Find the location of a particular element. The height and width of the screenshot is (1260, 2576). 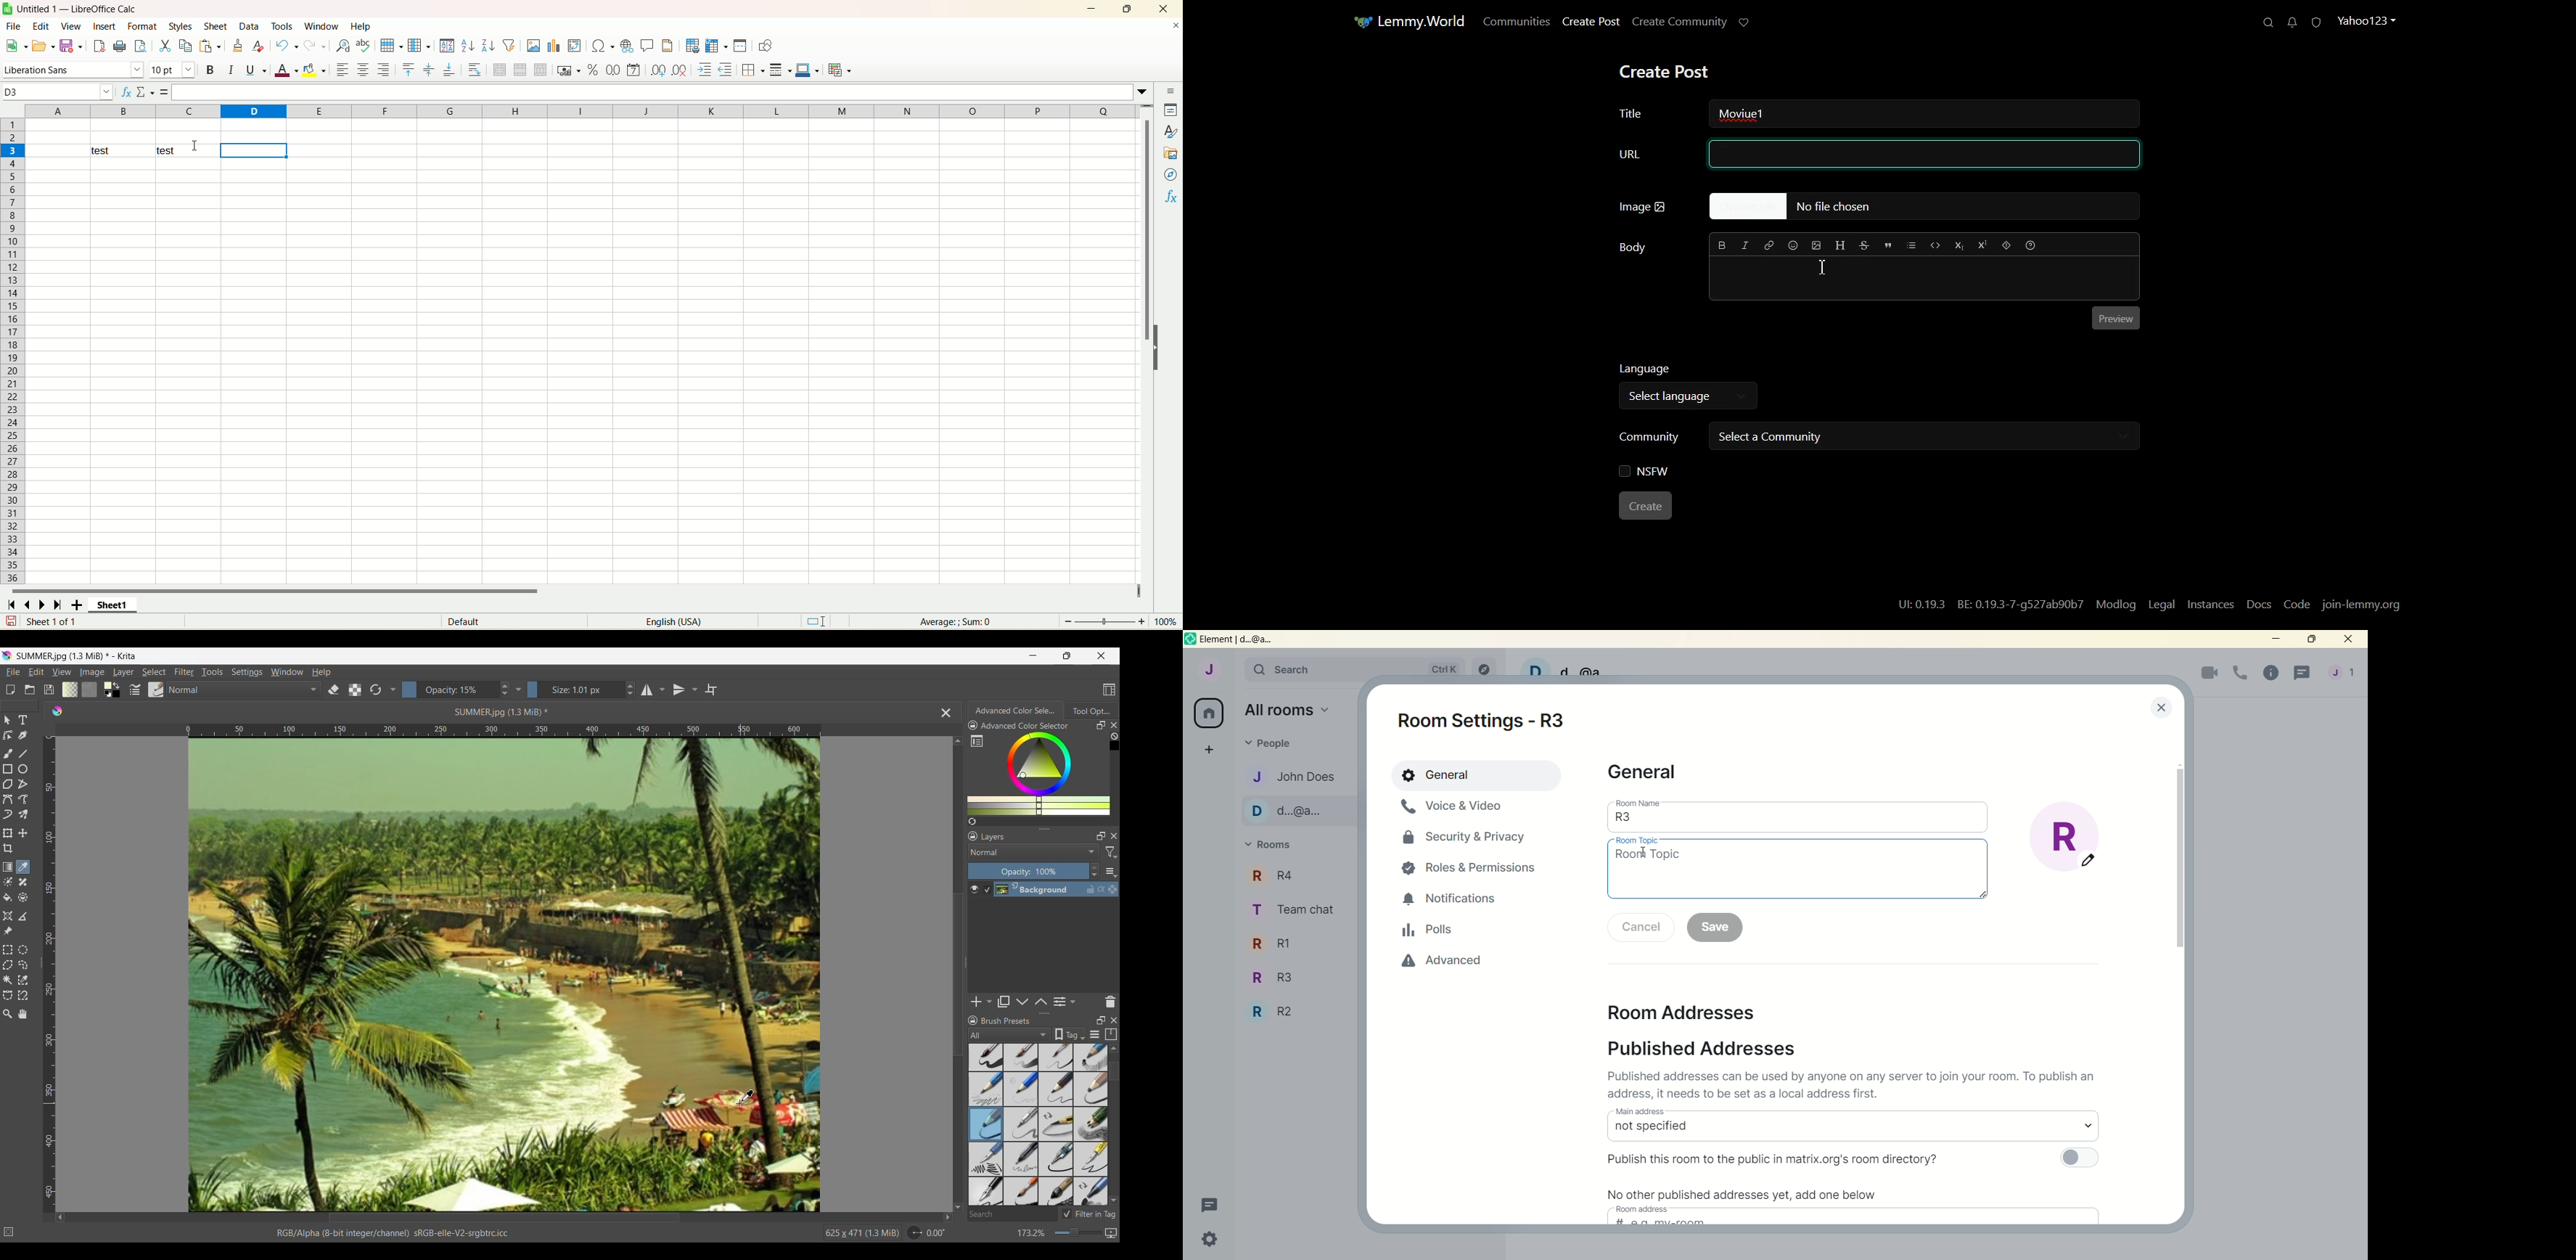

Magnetic curve selection tool is located at coordinates (22, 996).